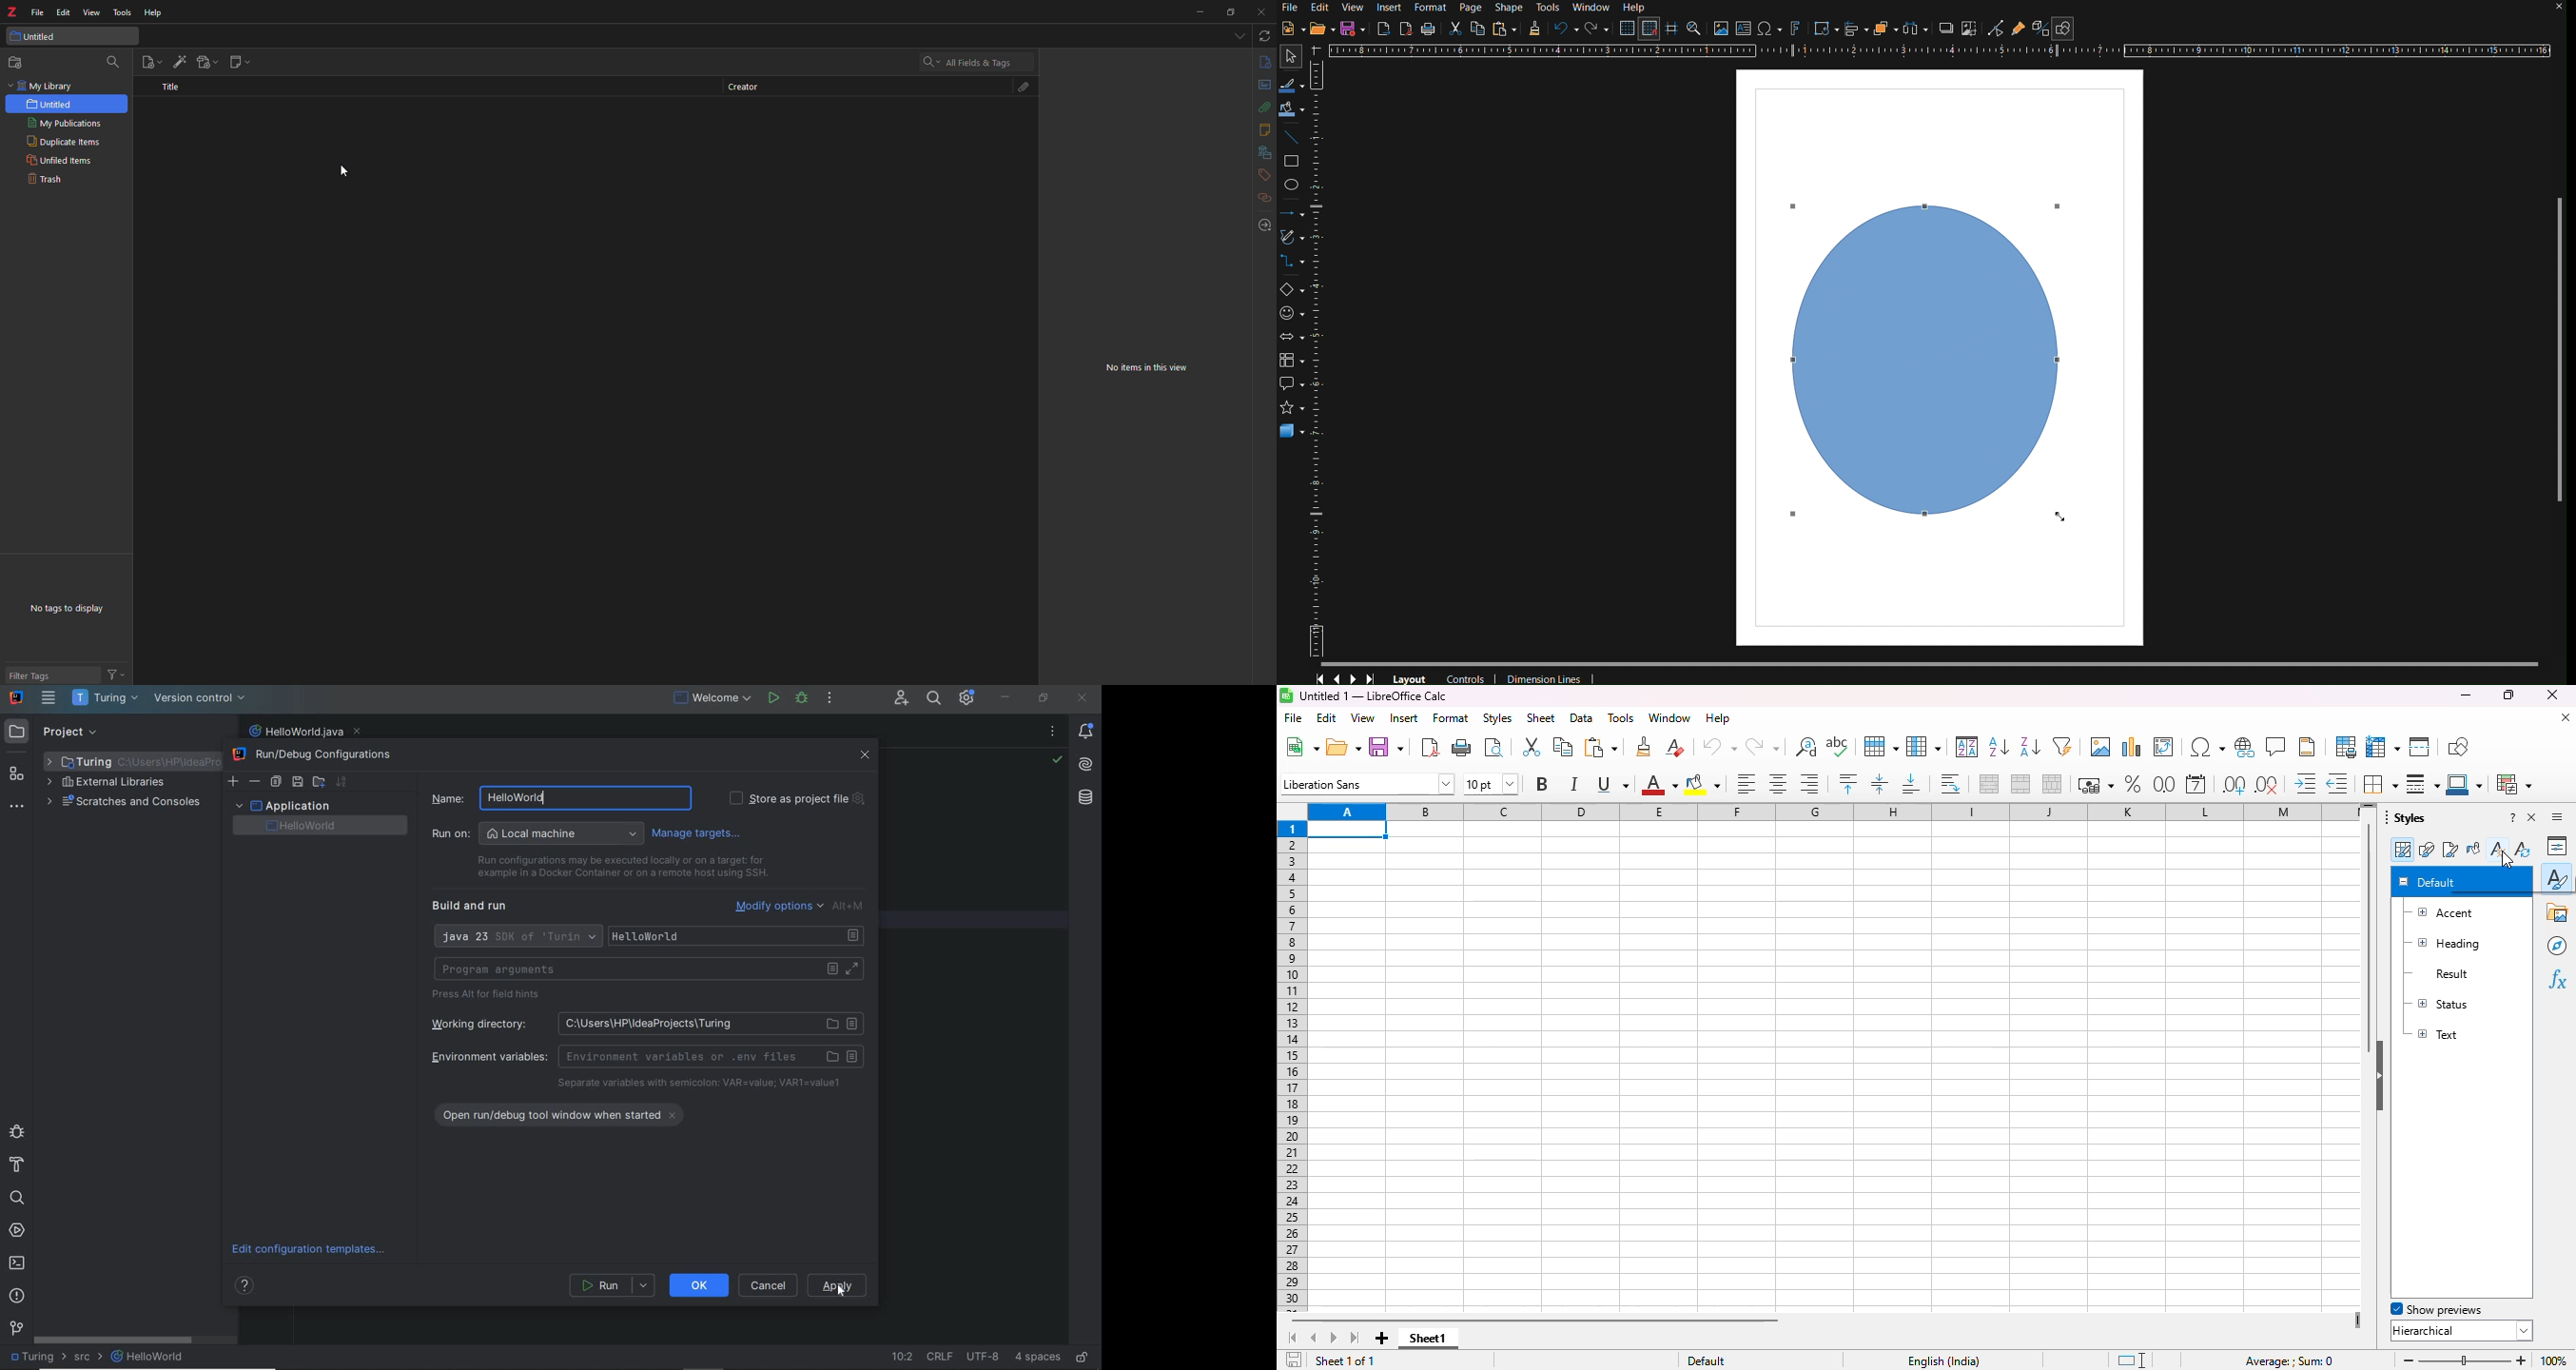 The width and height of the screenshot is (2576, 1372). Describe the element at coordinates (2473, 849) in the screenshot. I see `fill format mode` at that location.